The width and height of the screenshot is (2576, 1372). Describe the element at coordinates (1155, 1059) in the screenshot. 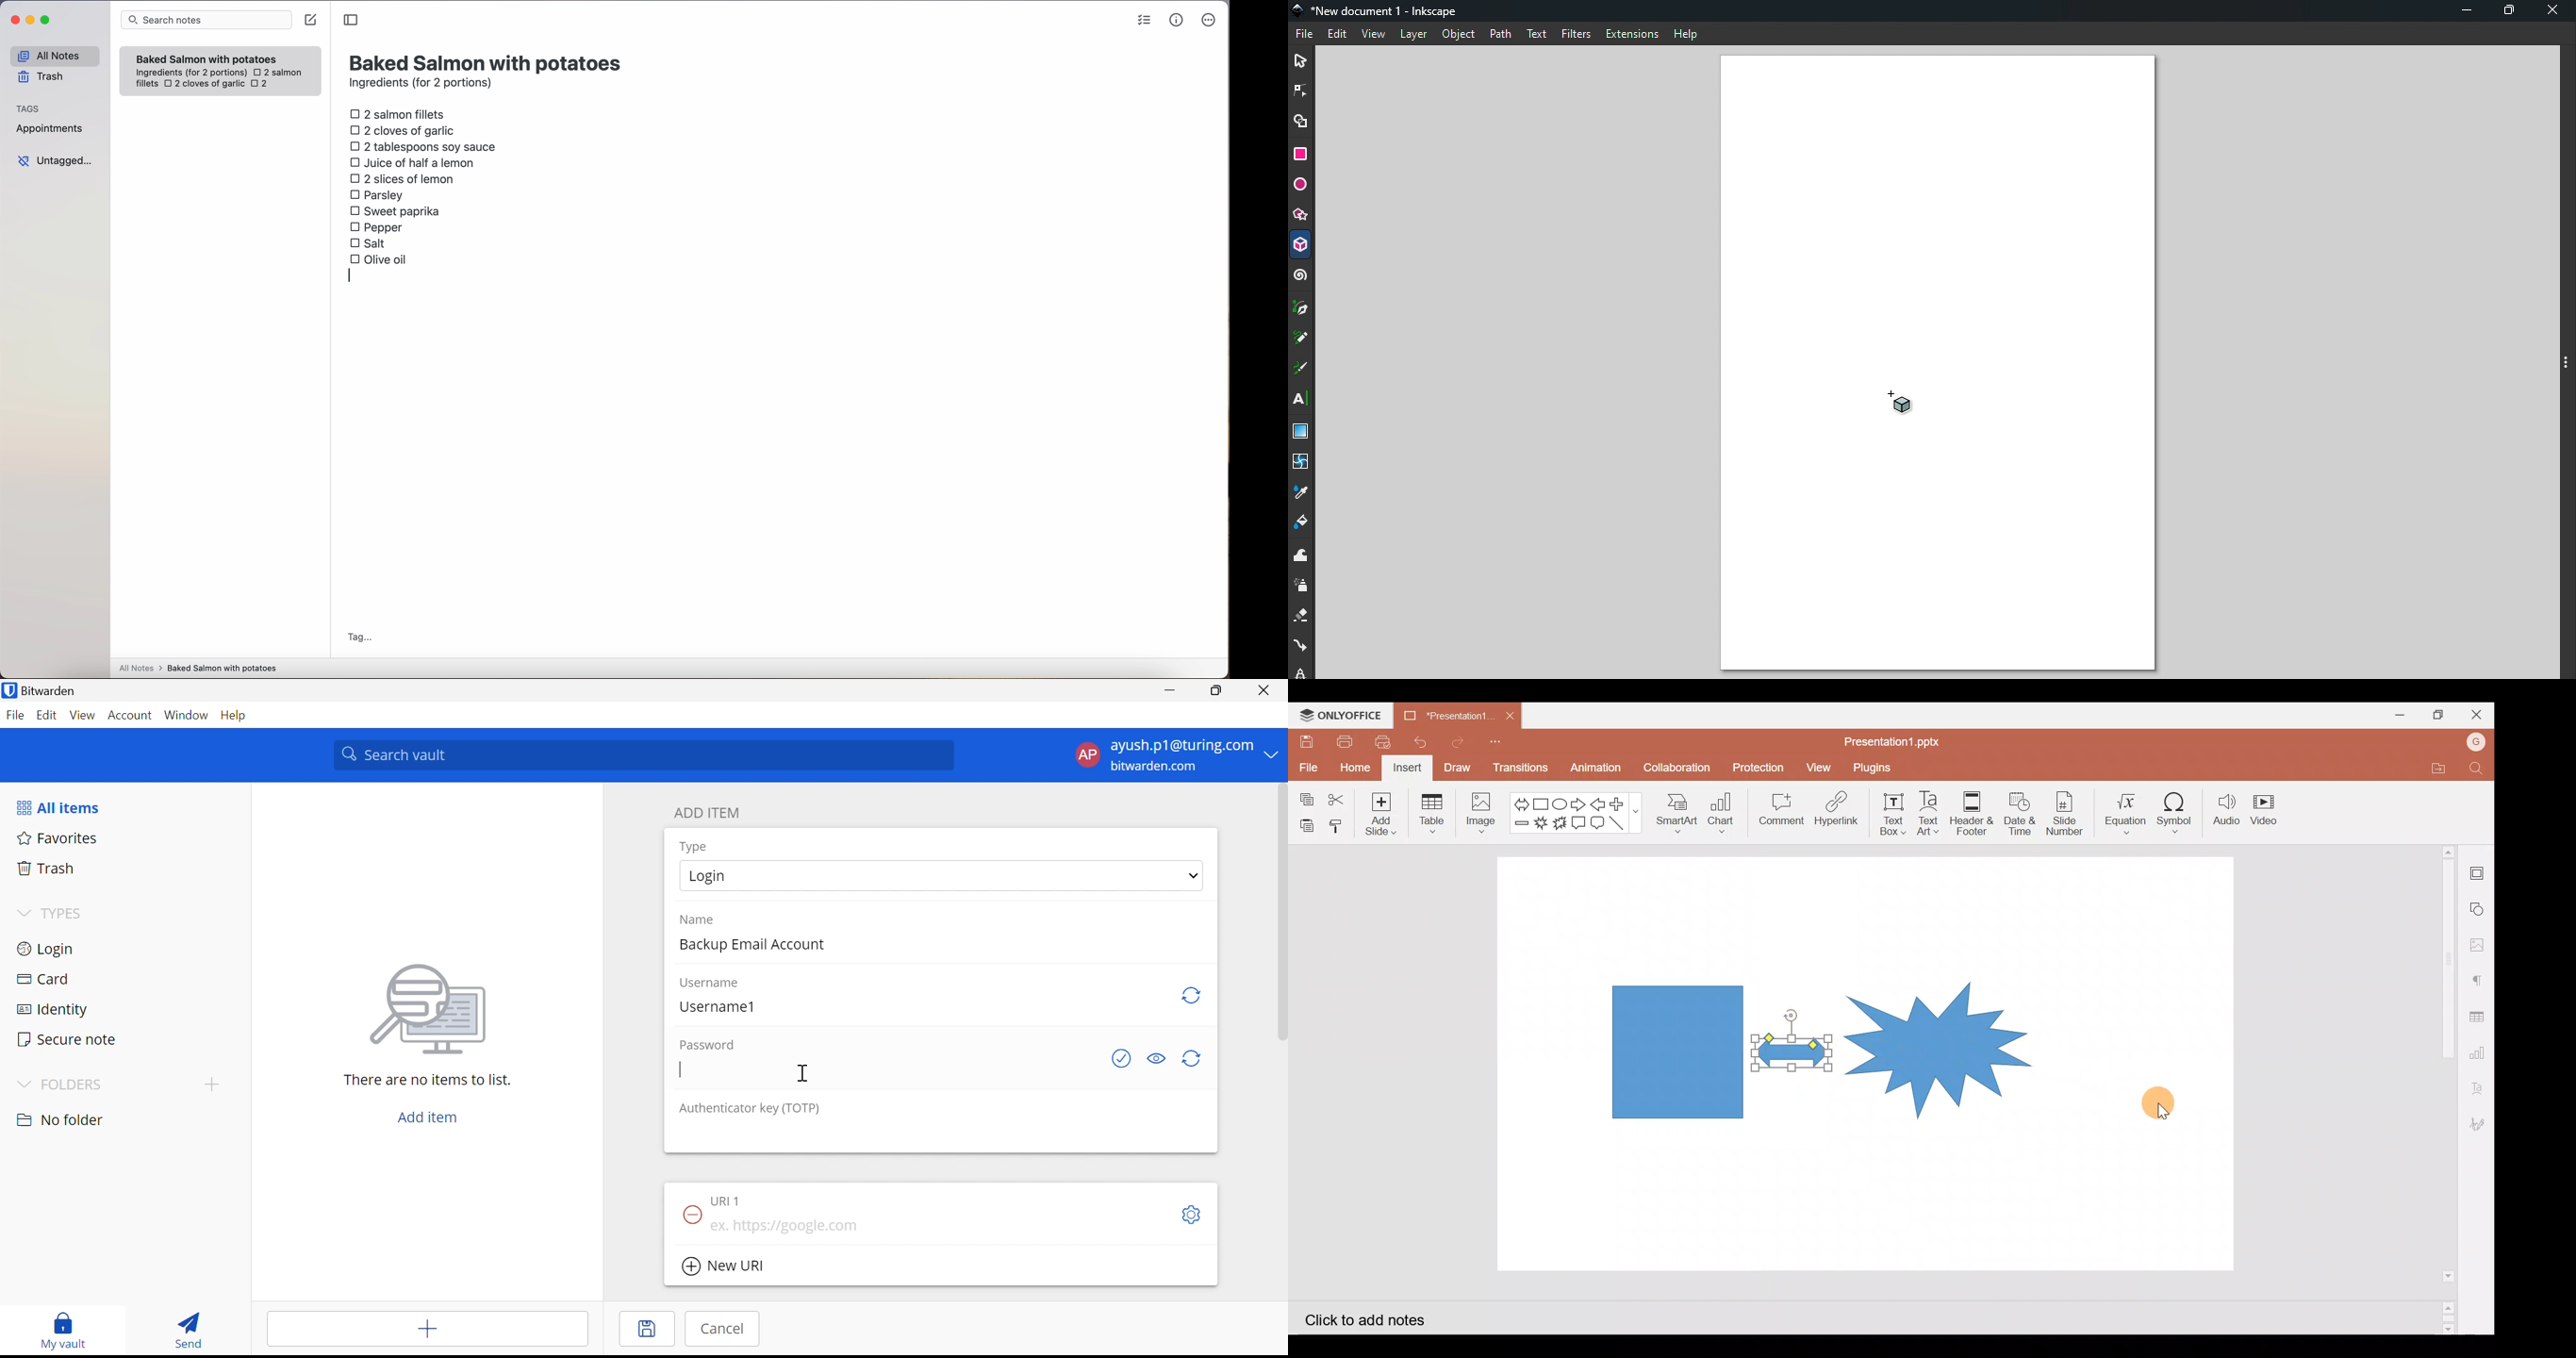

I see `Toggle visibility` at that location.